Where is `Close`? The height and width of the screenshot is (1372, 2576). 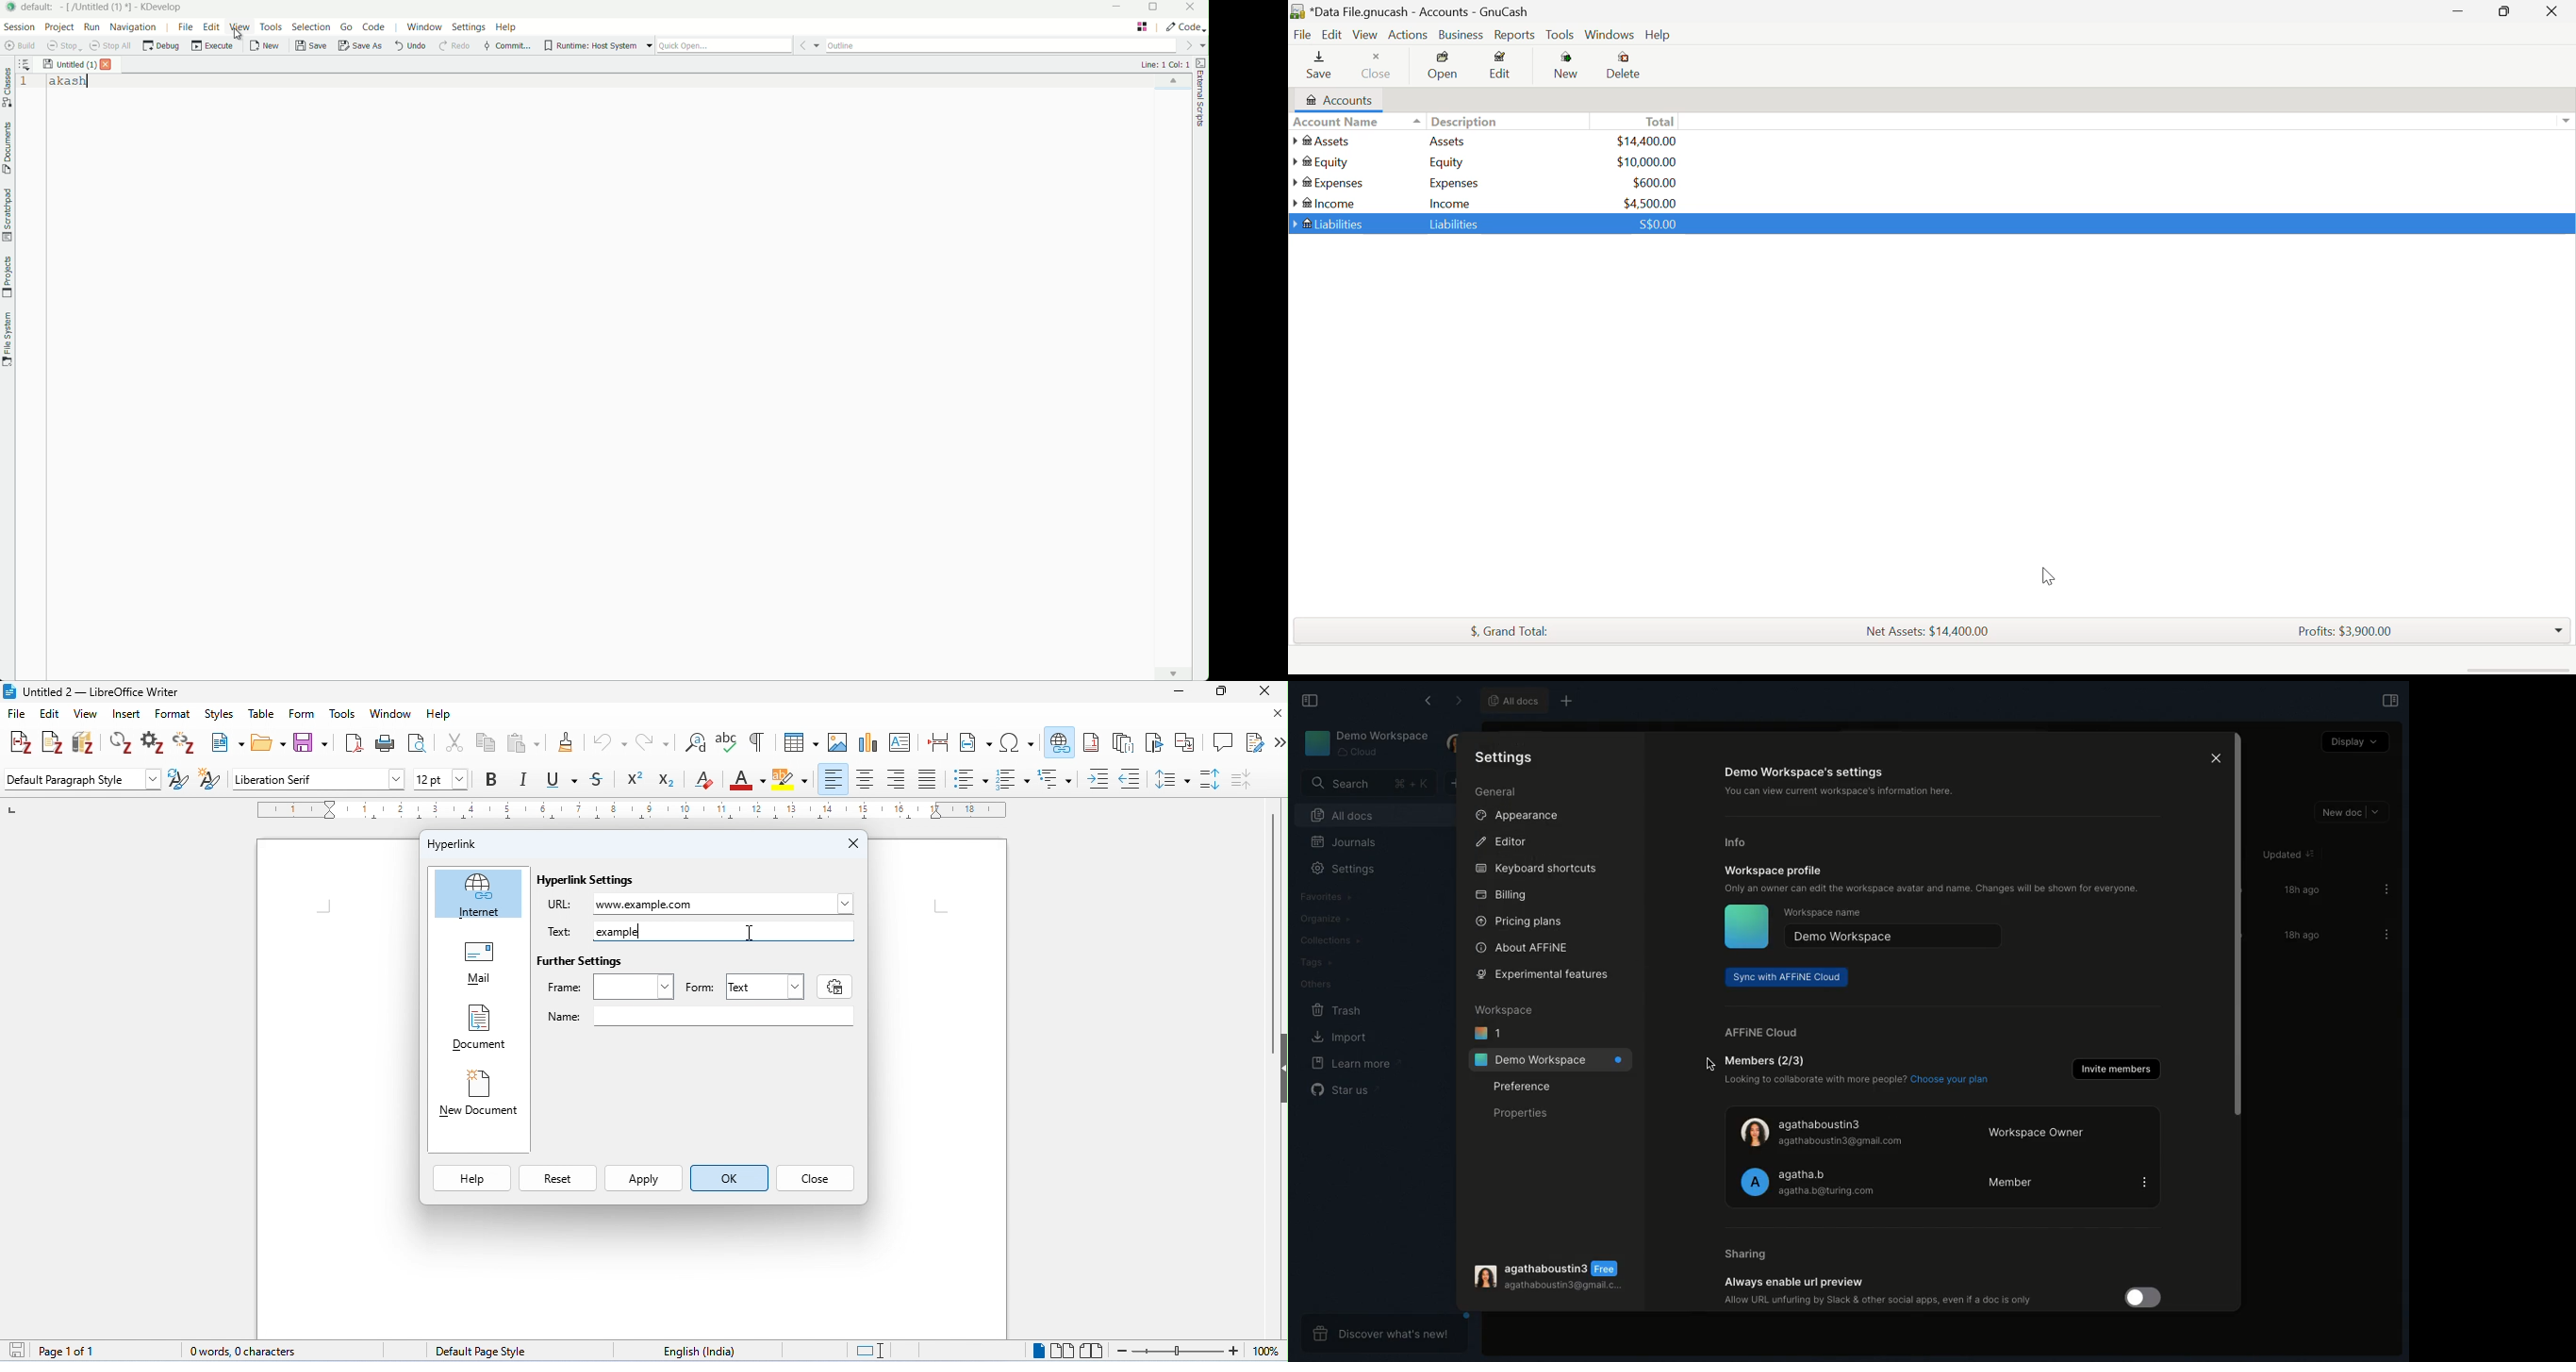 Close is located at coordinates (2215, 758).